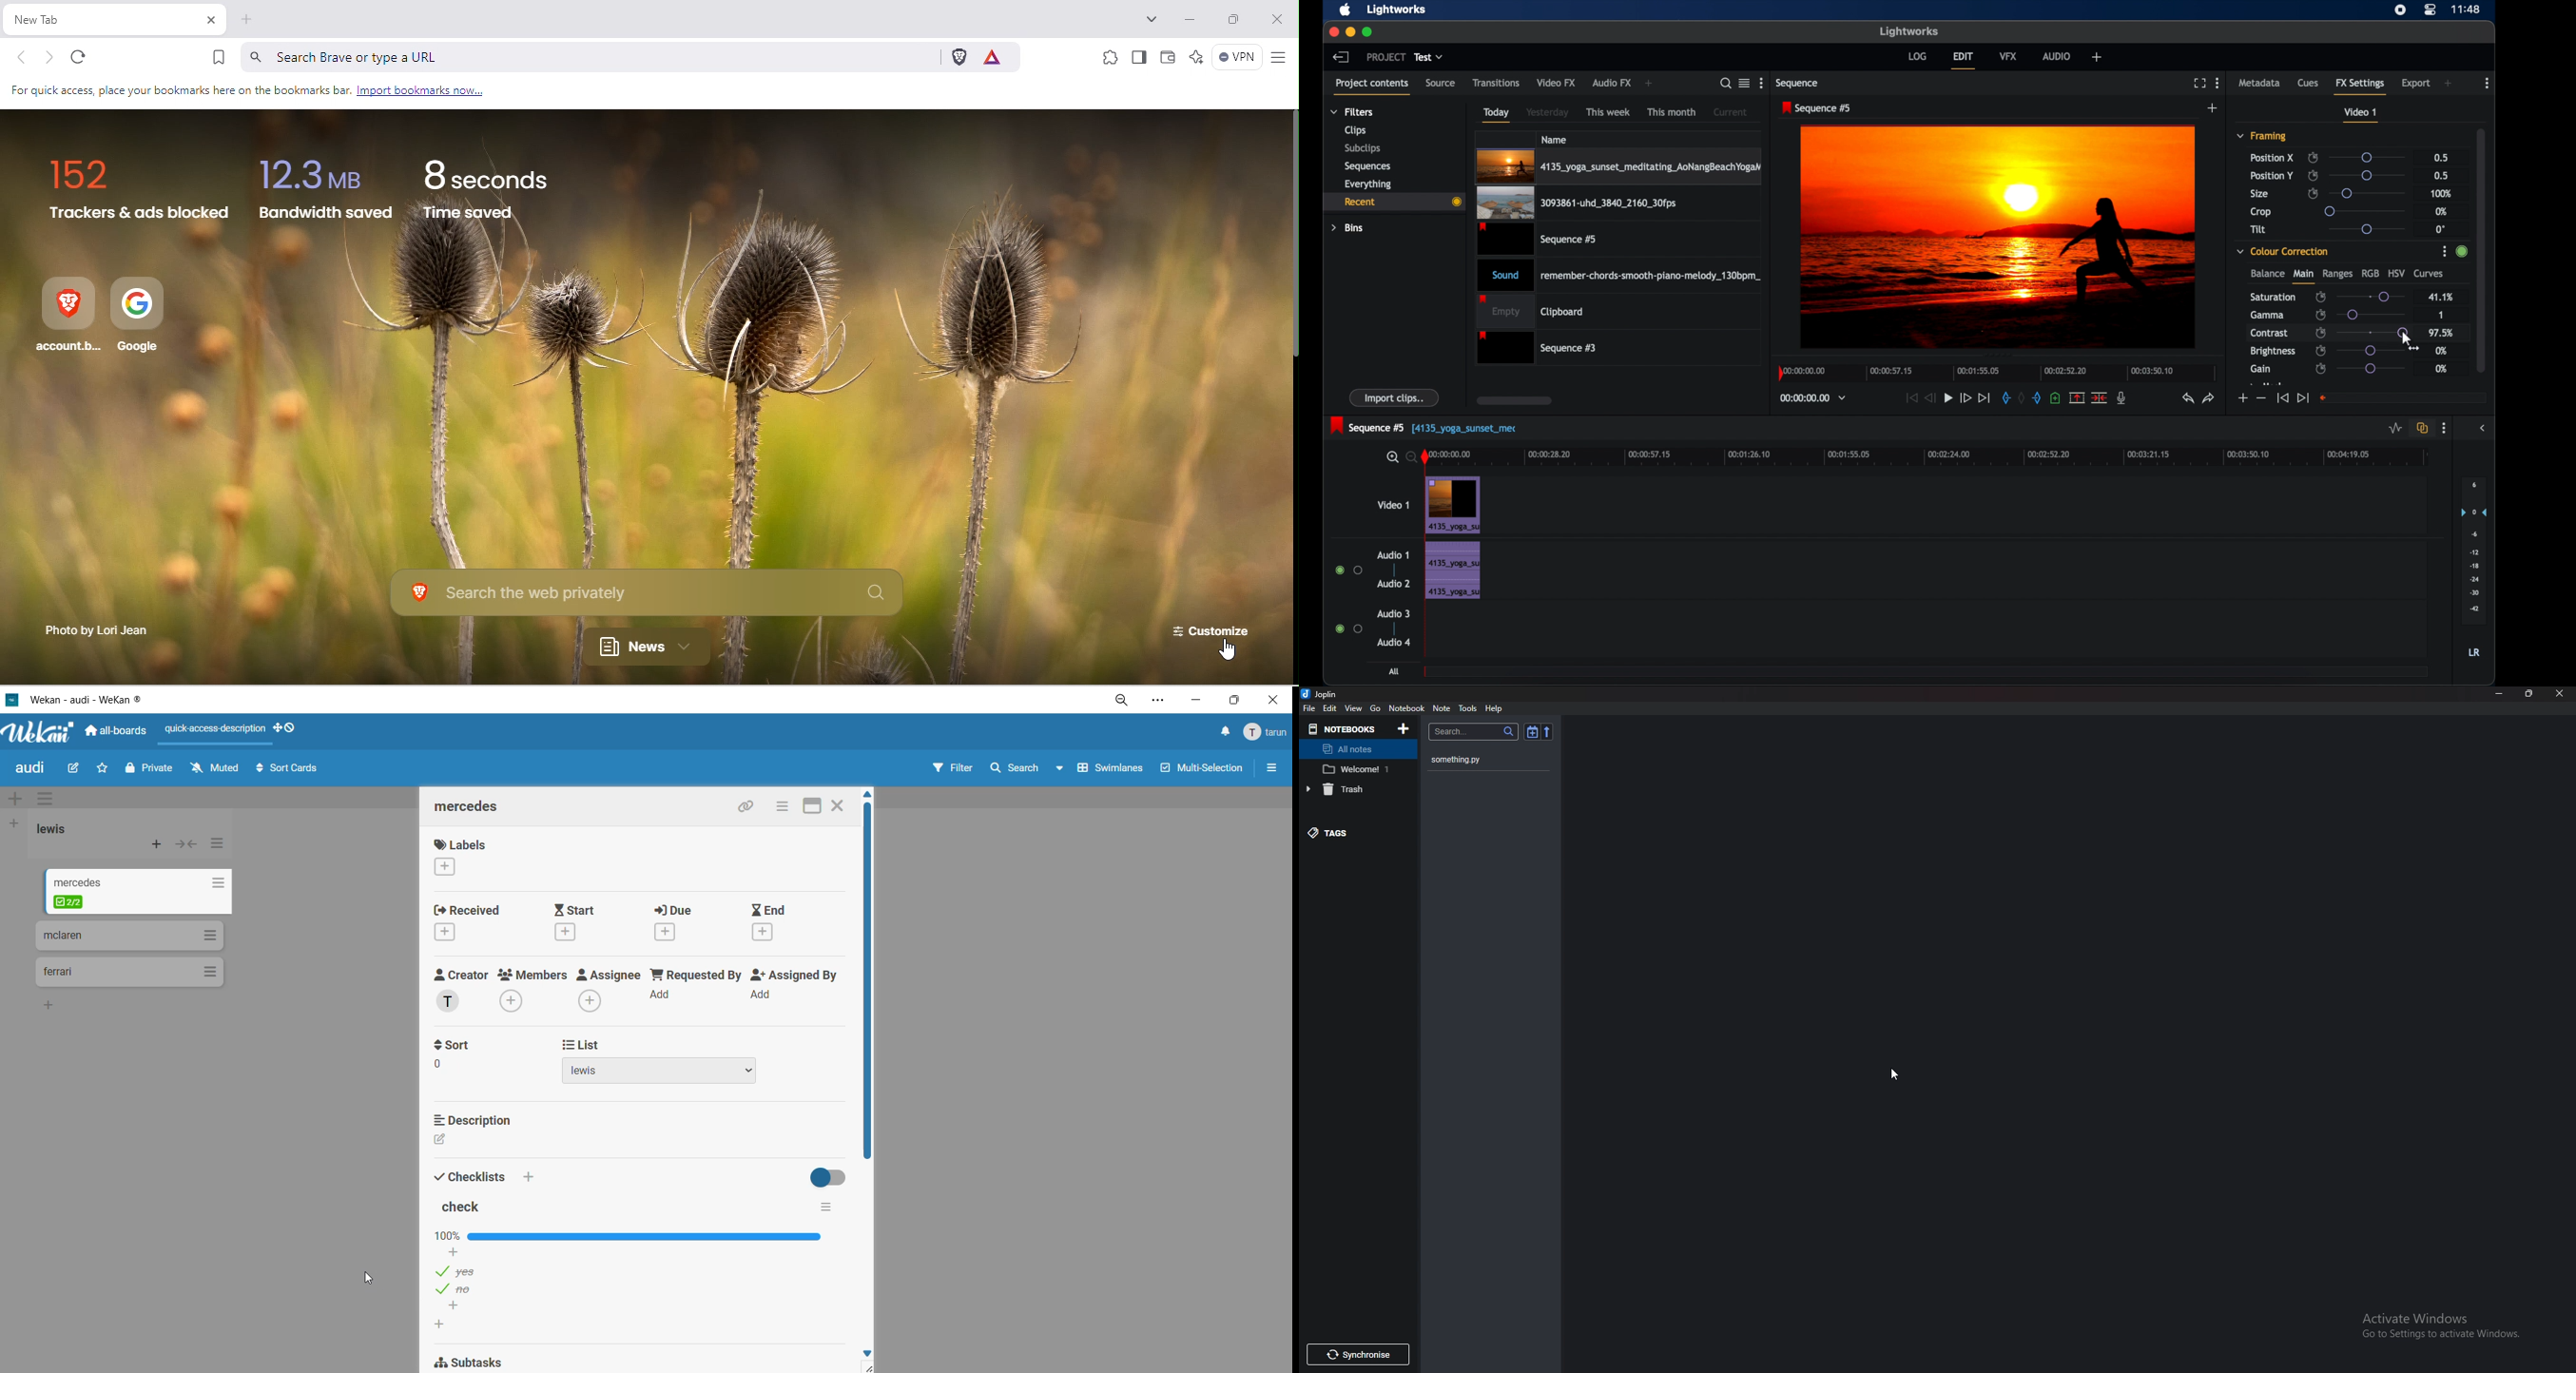 This screenshot has width=2576, height=1400. I want to click on private, so click(150, 771).